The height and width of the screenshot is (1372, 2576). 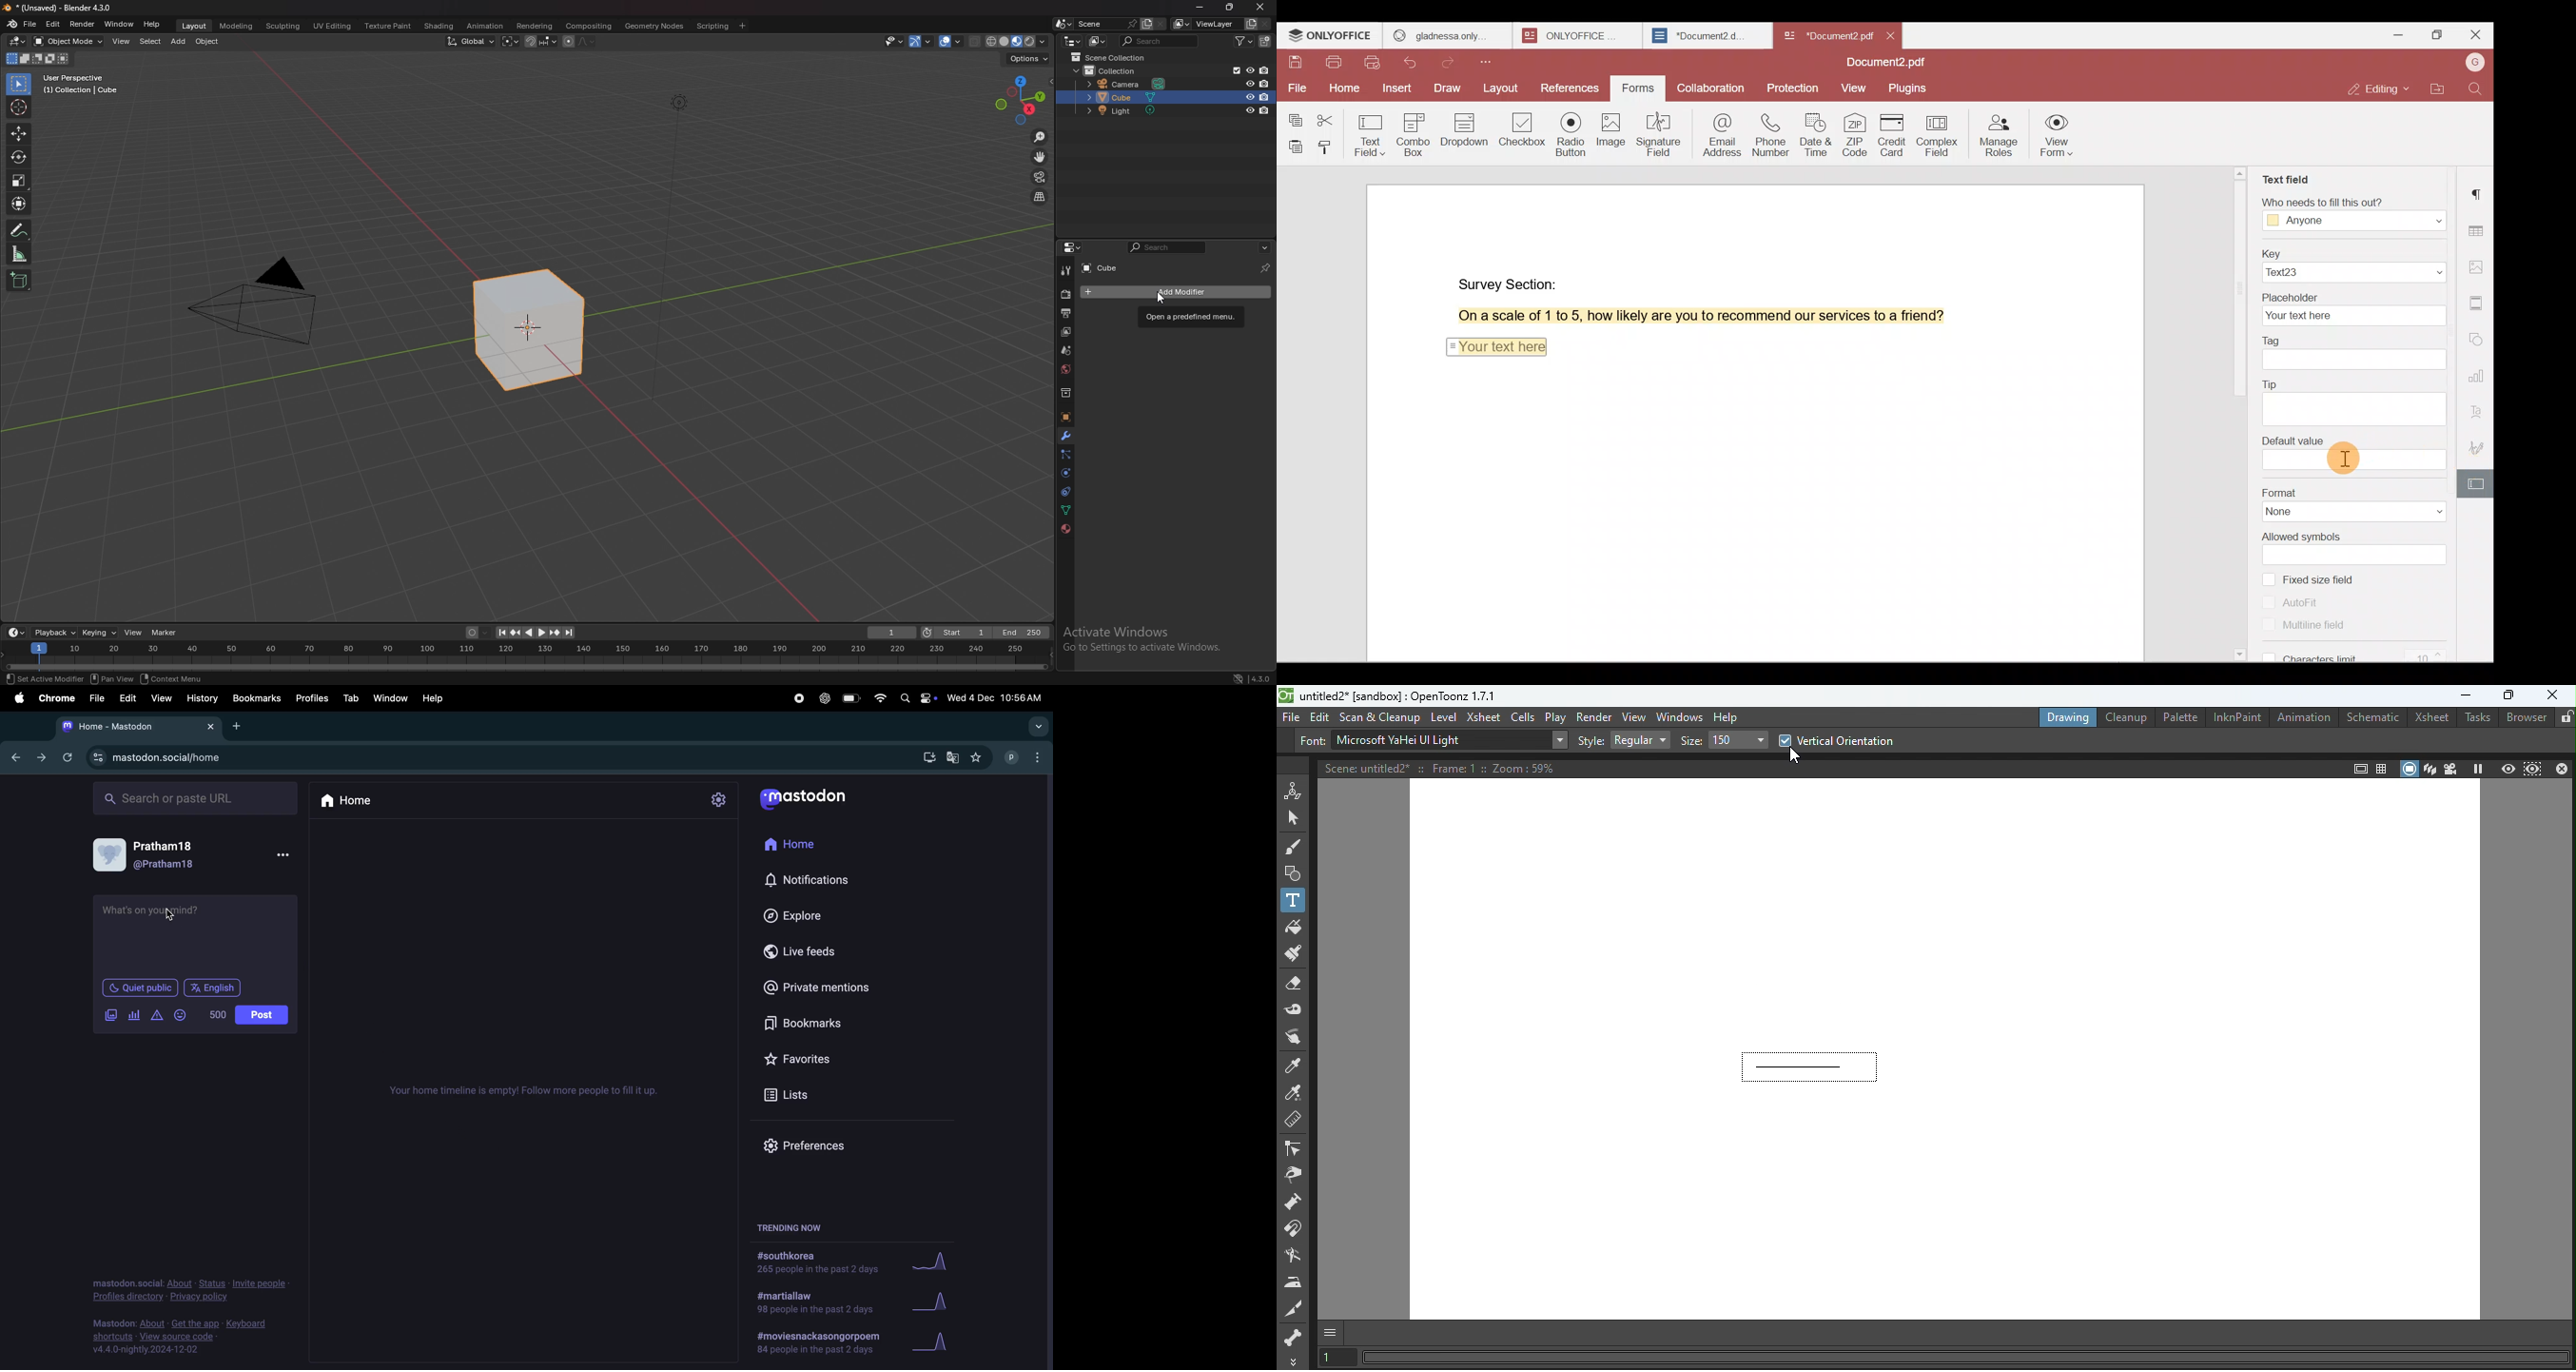 What do you see at coordinates (1249, 110) in the screenshot?
I see `hide in viewport` at bounding box center [1249, 110].